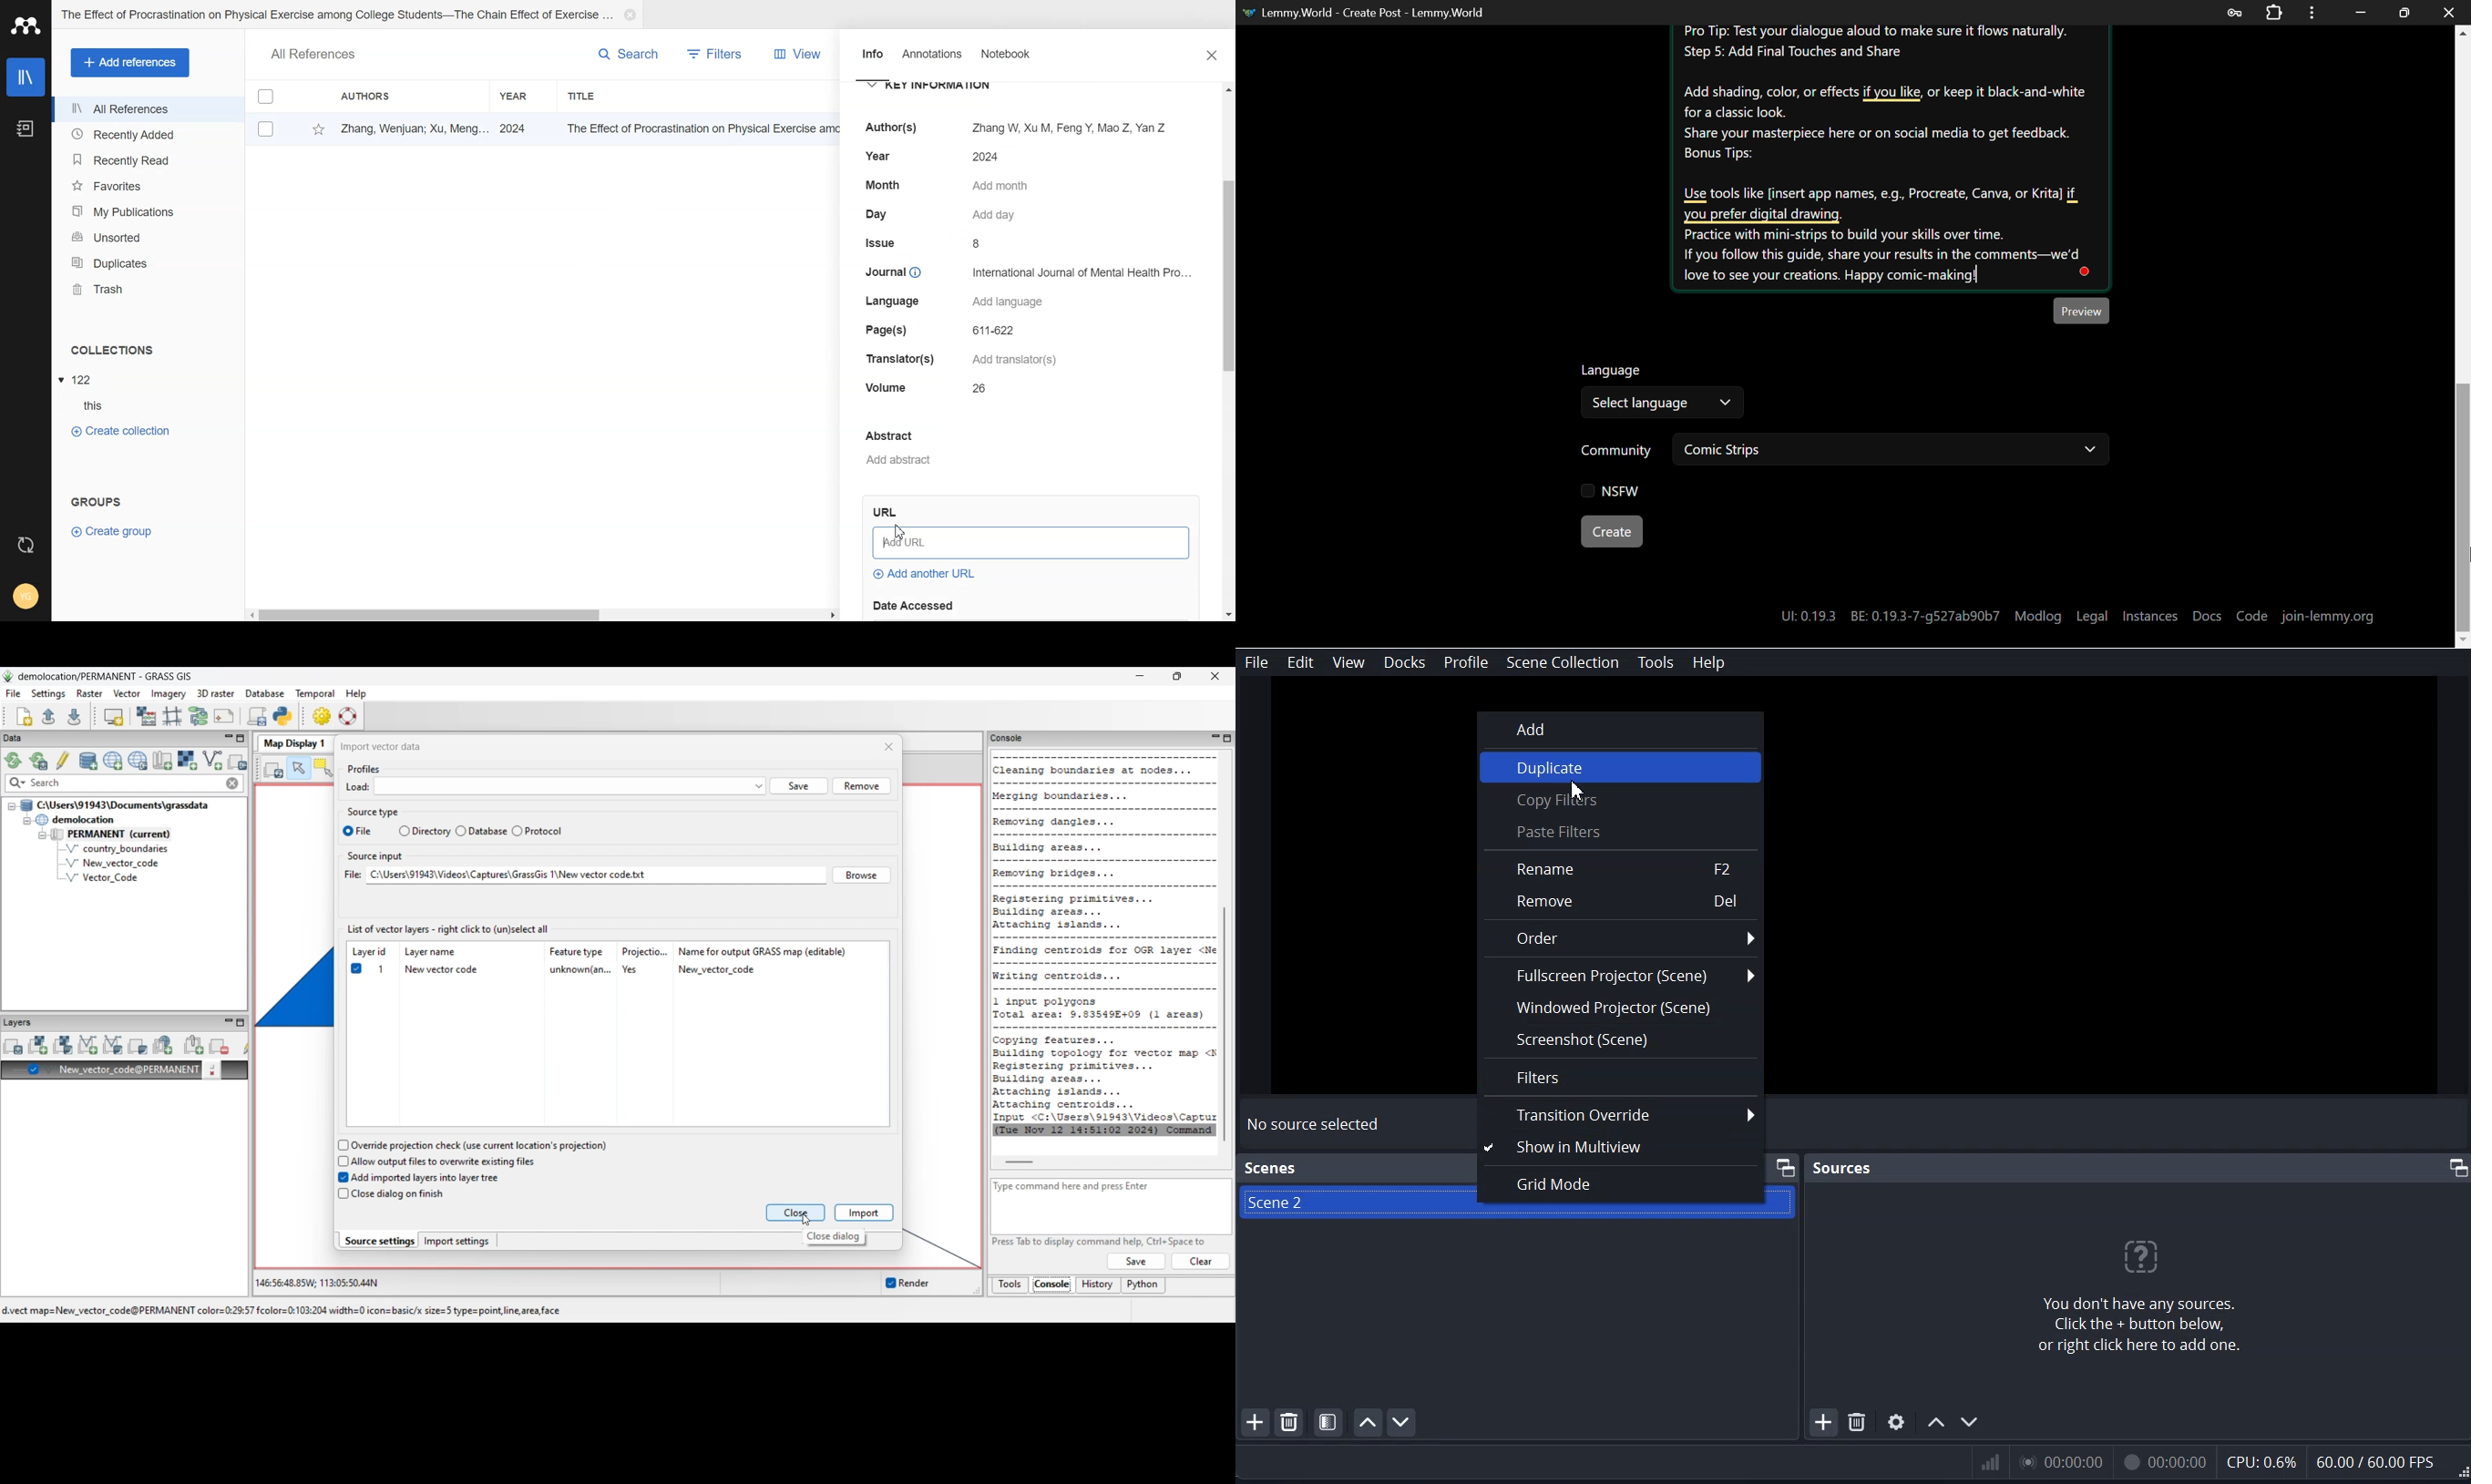 Image resolution: width=2492 pixels, height=1484 pixels. I want to click on Subfolder, so click(87, 407).